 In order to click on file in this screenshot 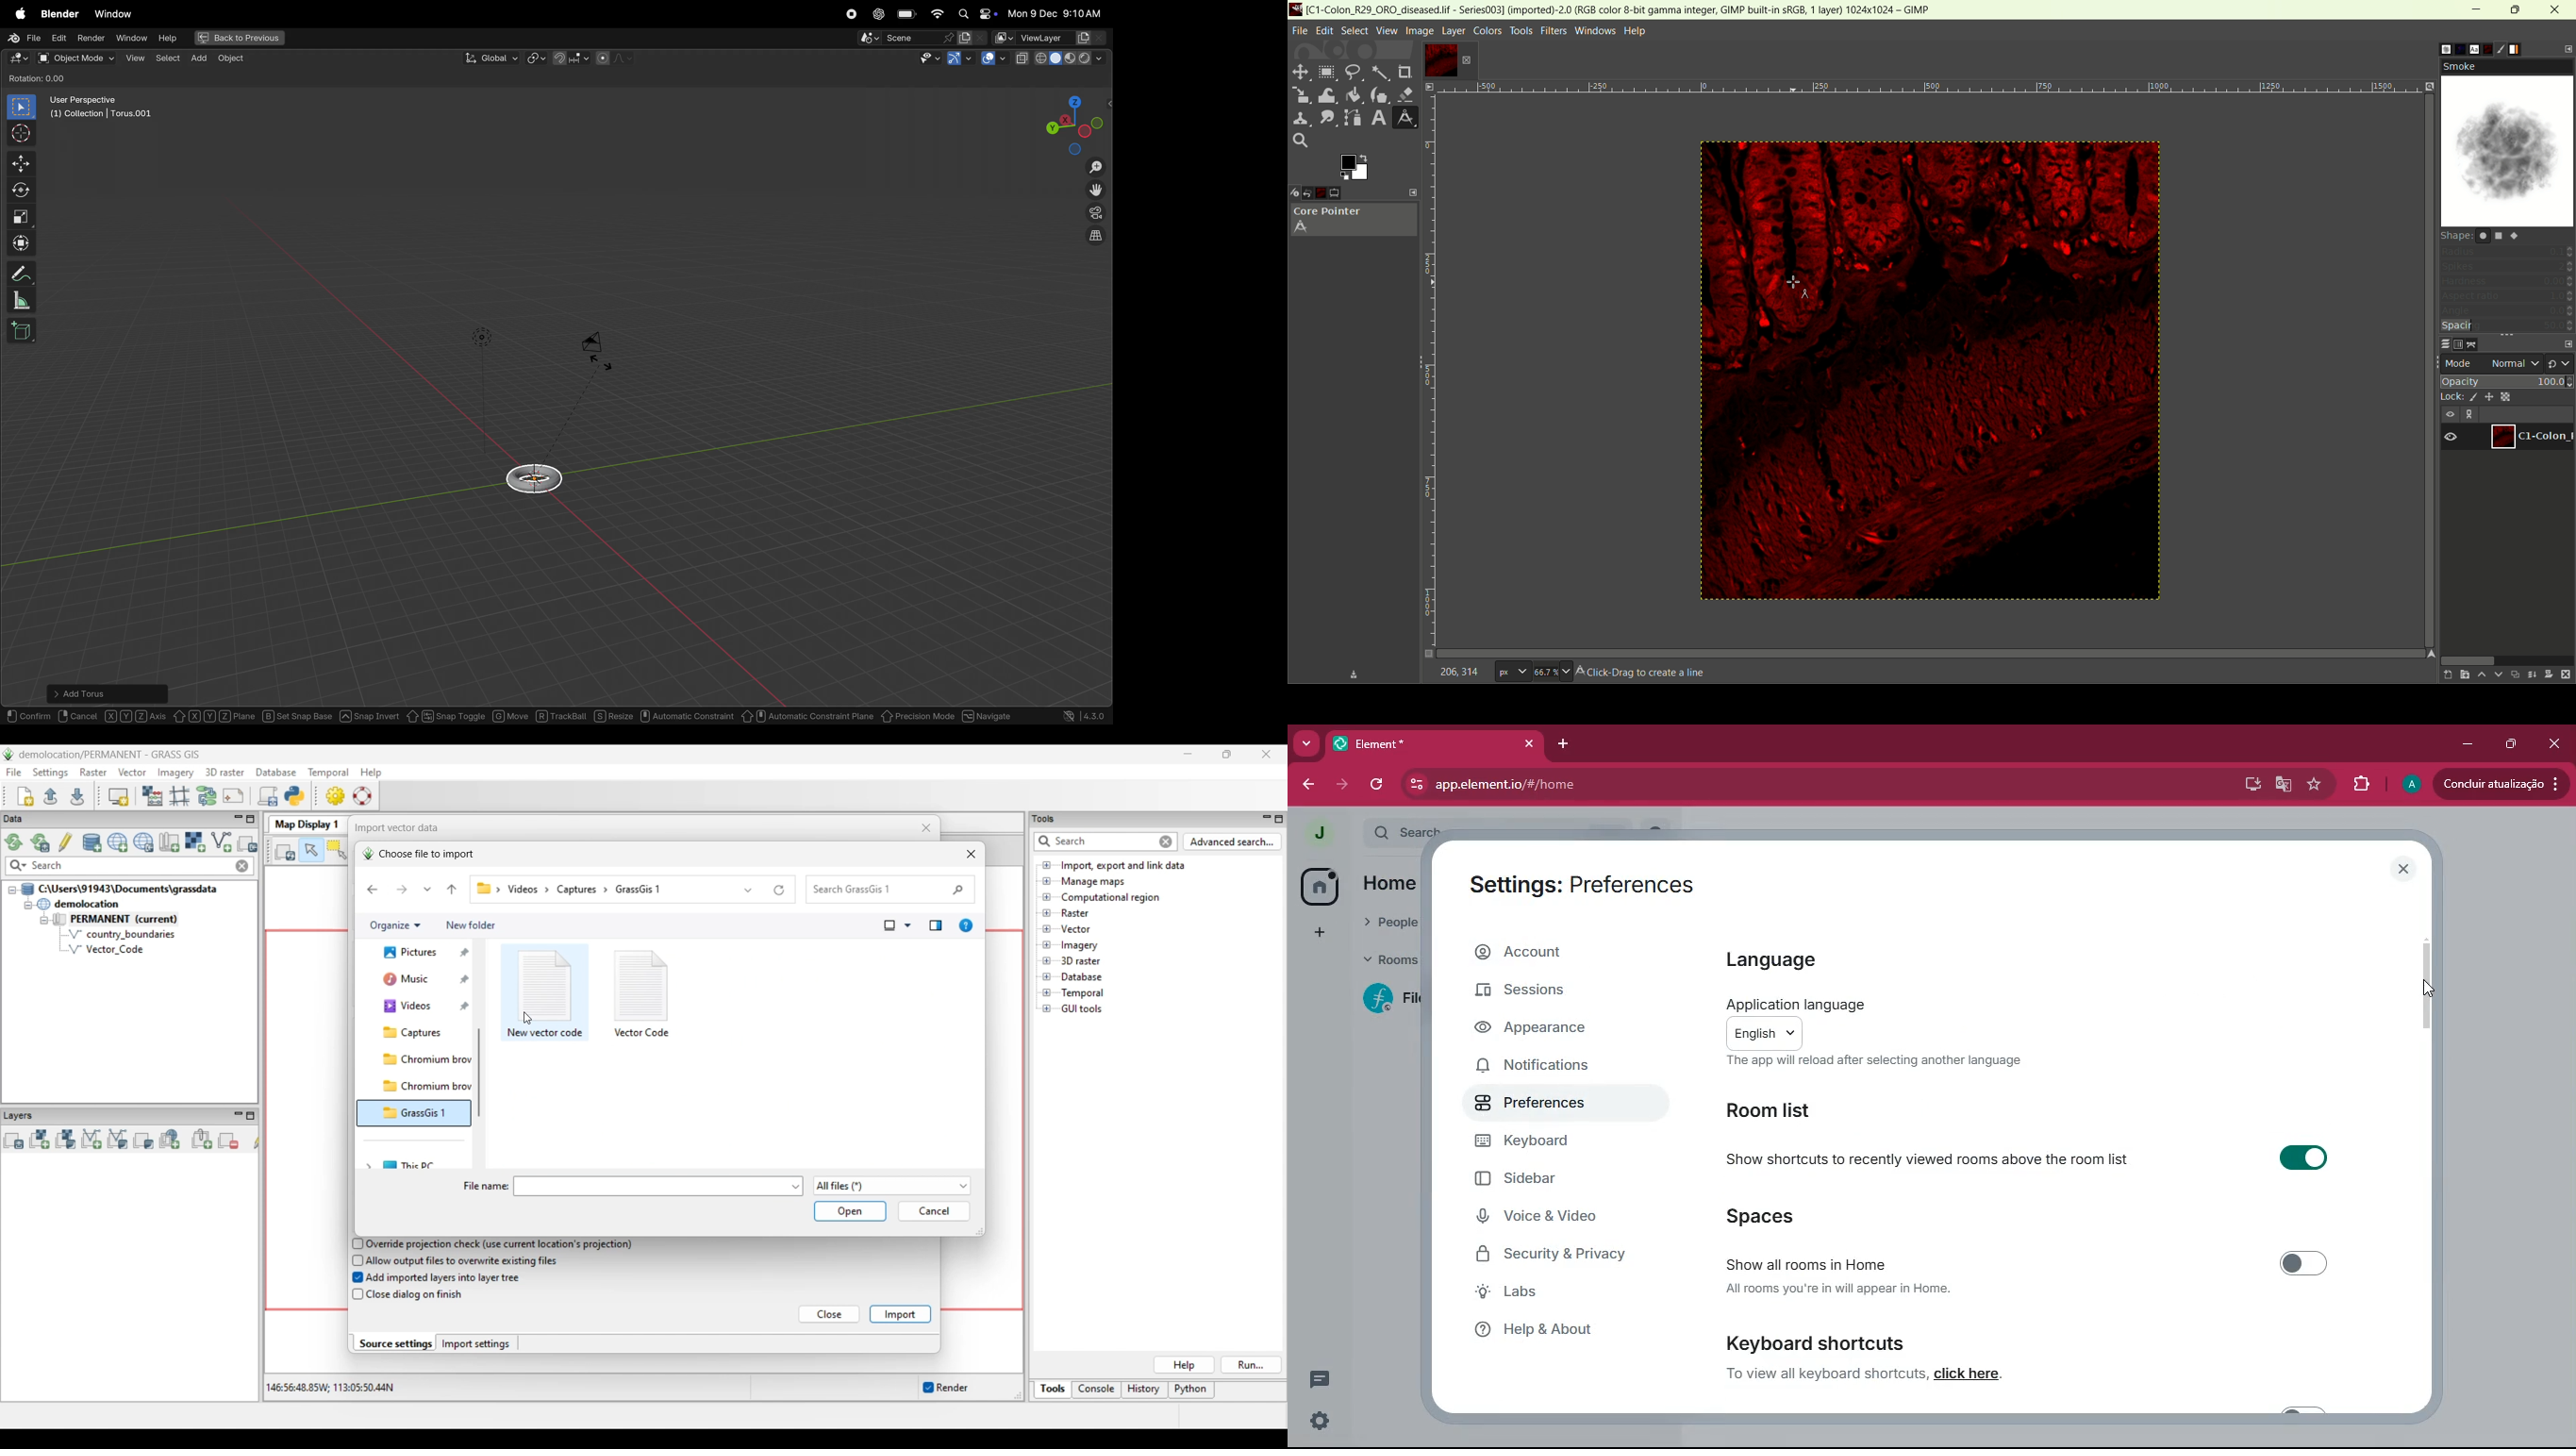, I will do `click(22, 38)`.